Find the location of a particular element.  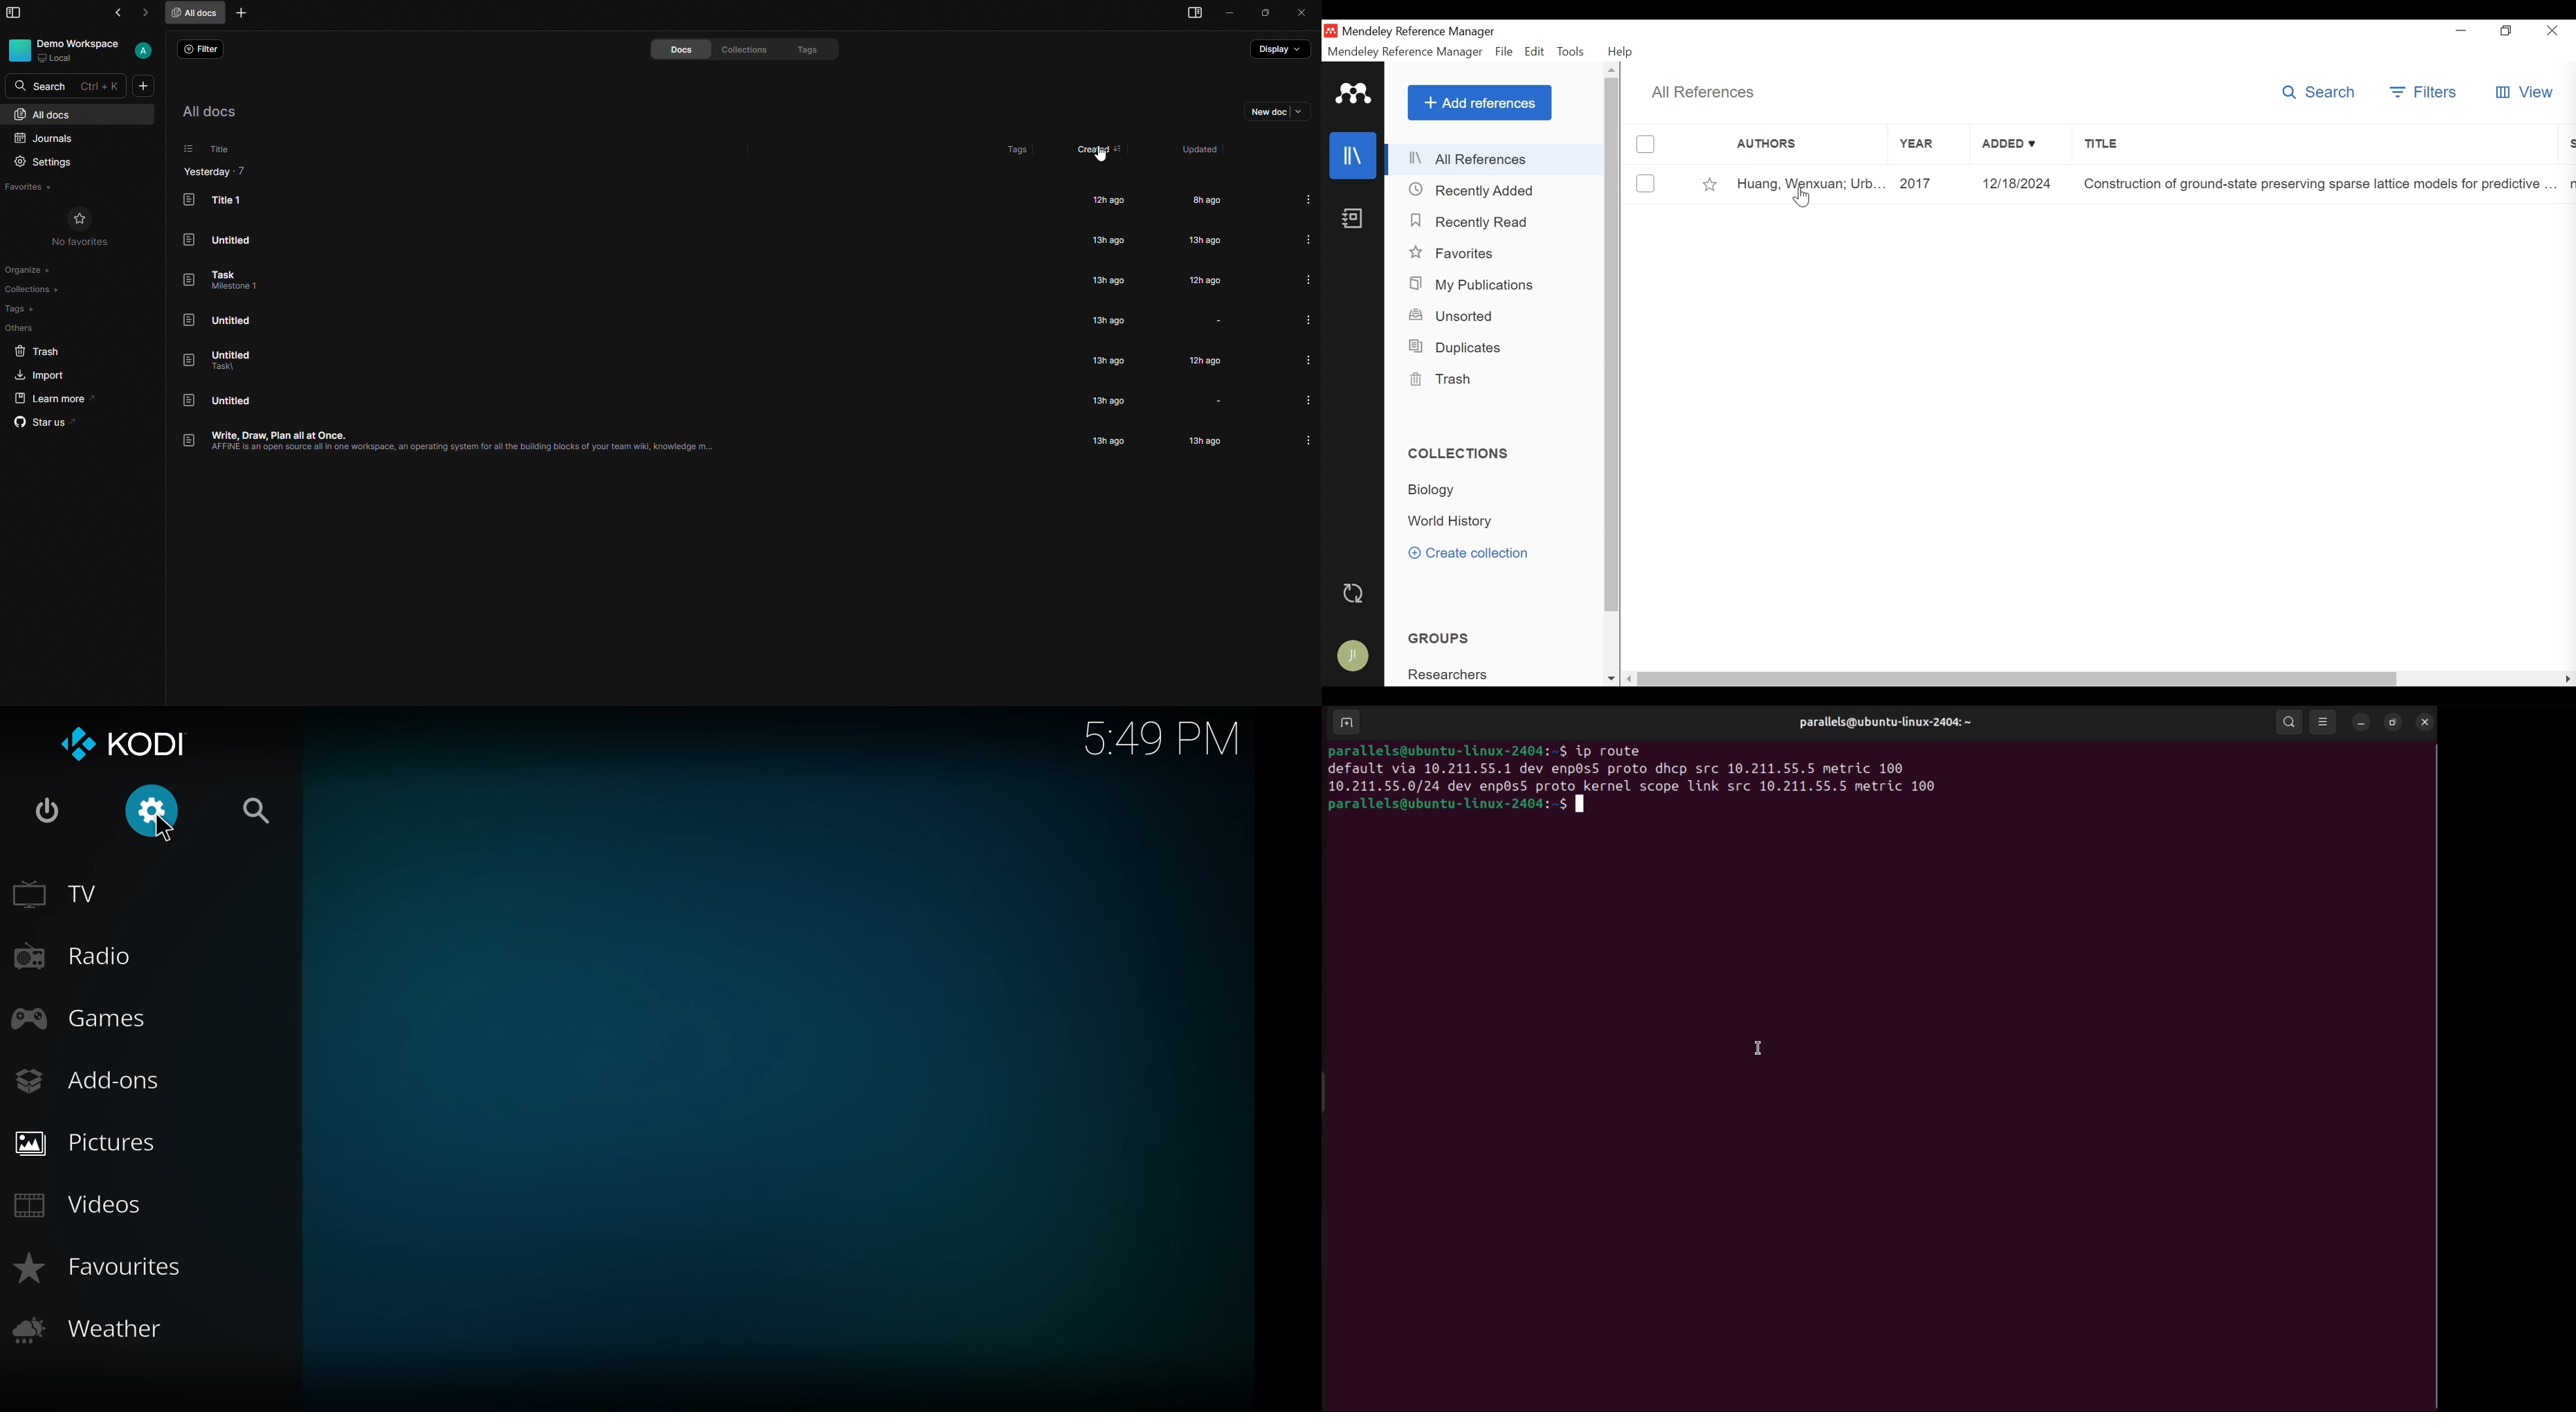

favorites is located at coordinates (28, 188).